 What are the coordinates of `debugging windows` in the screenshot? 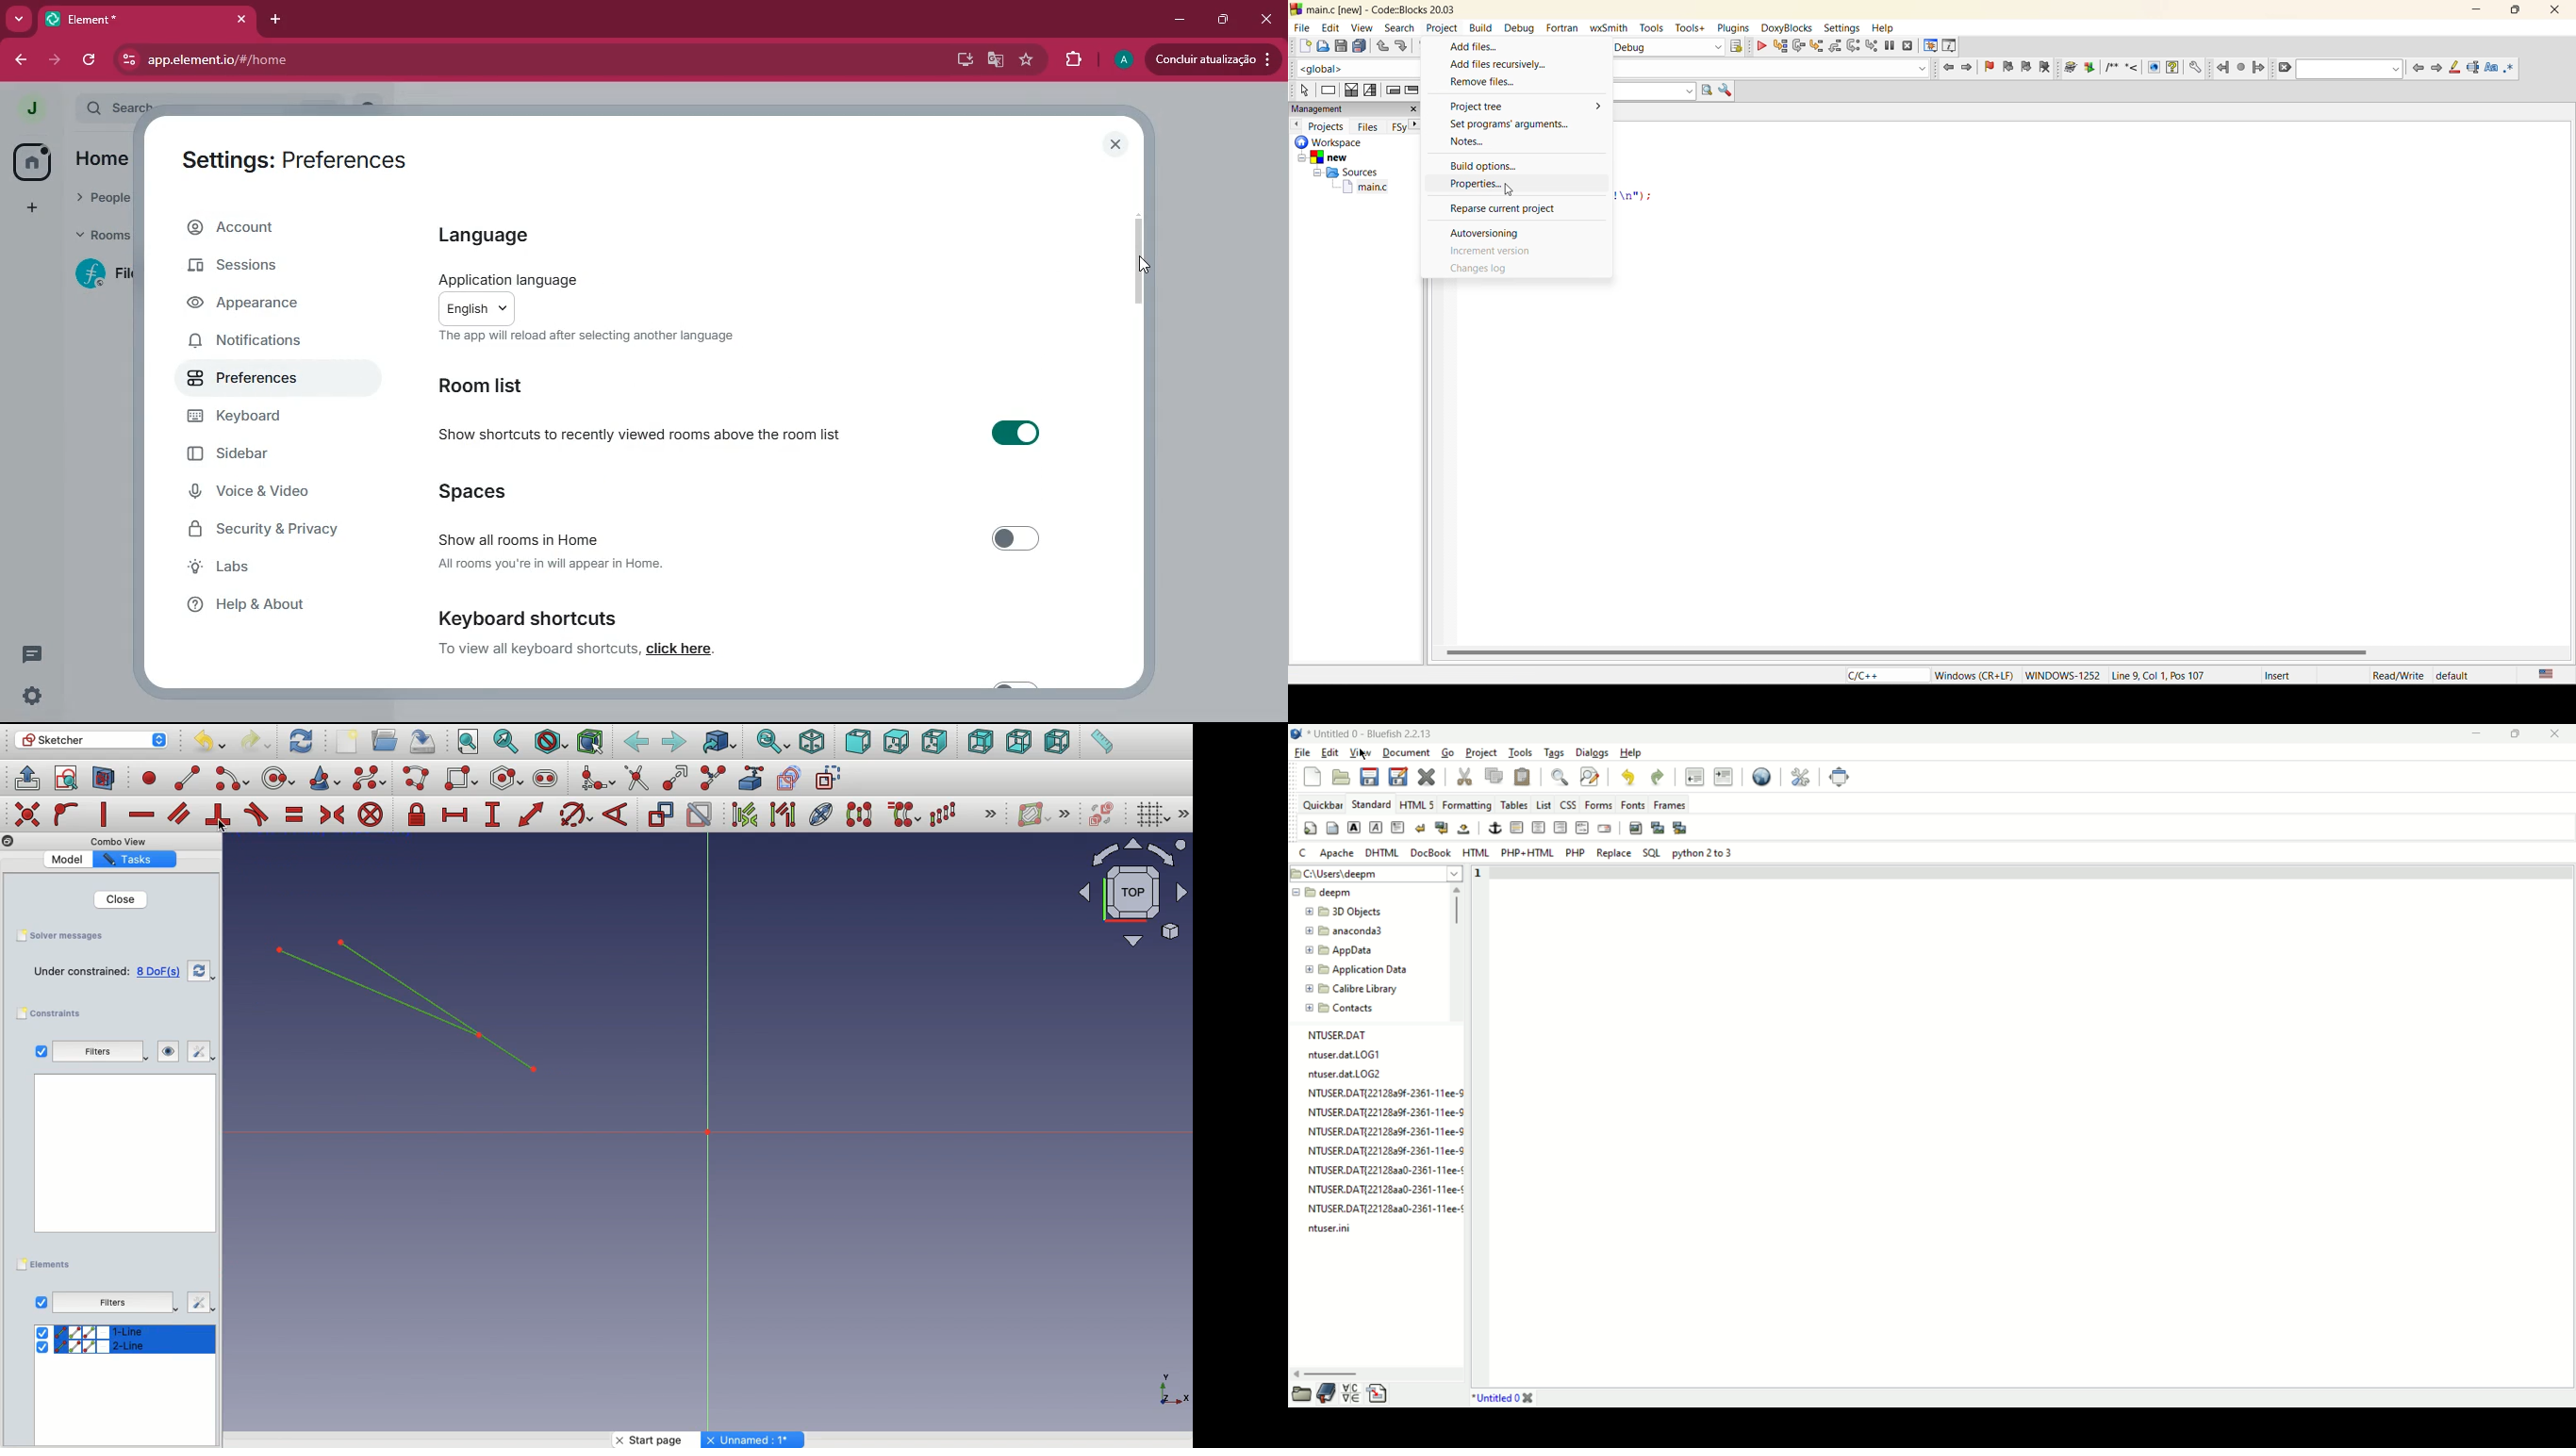 It's located at (1931, 46).